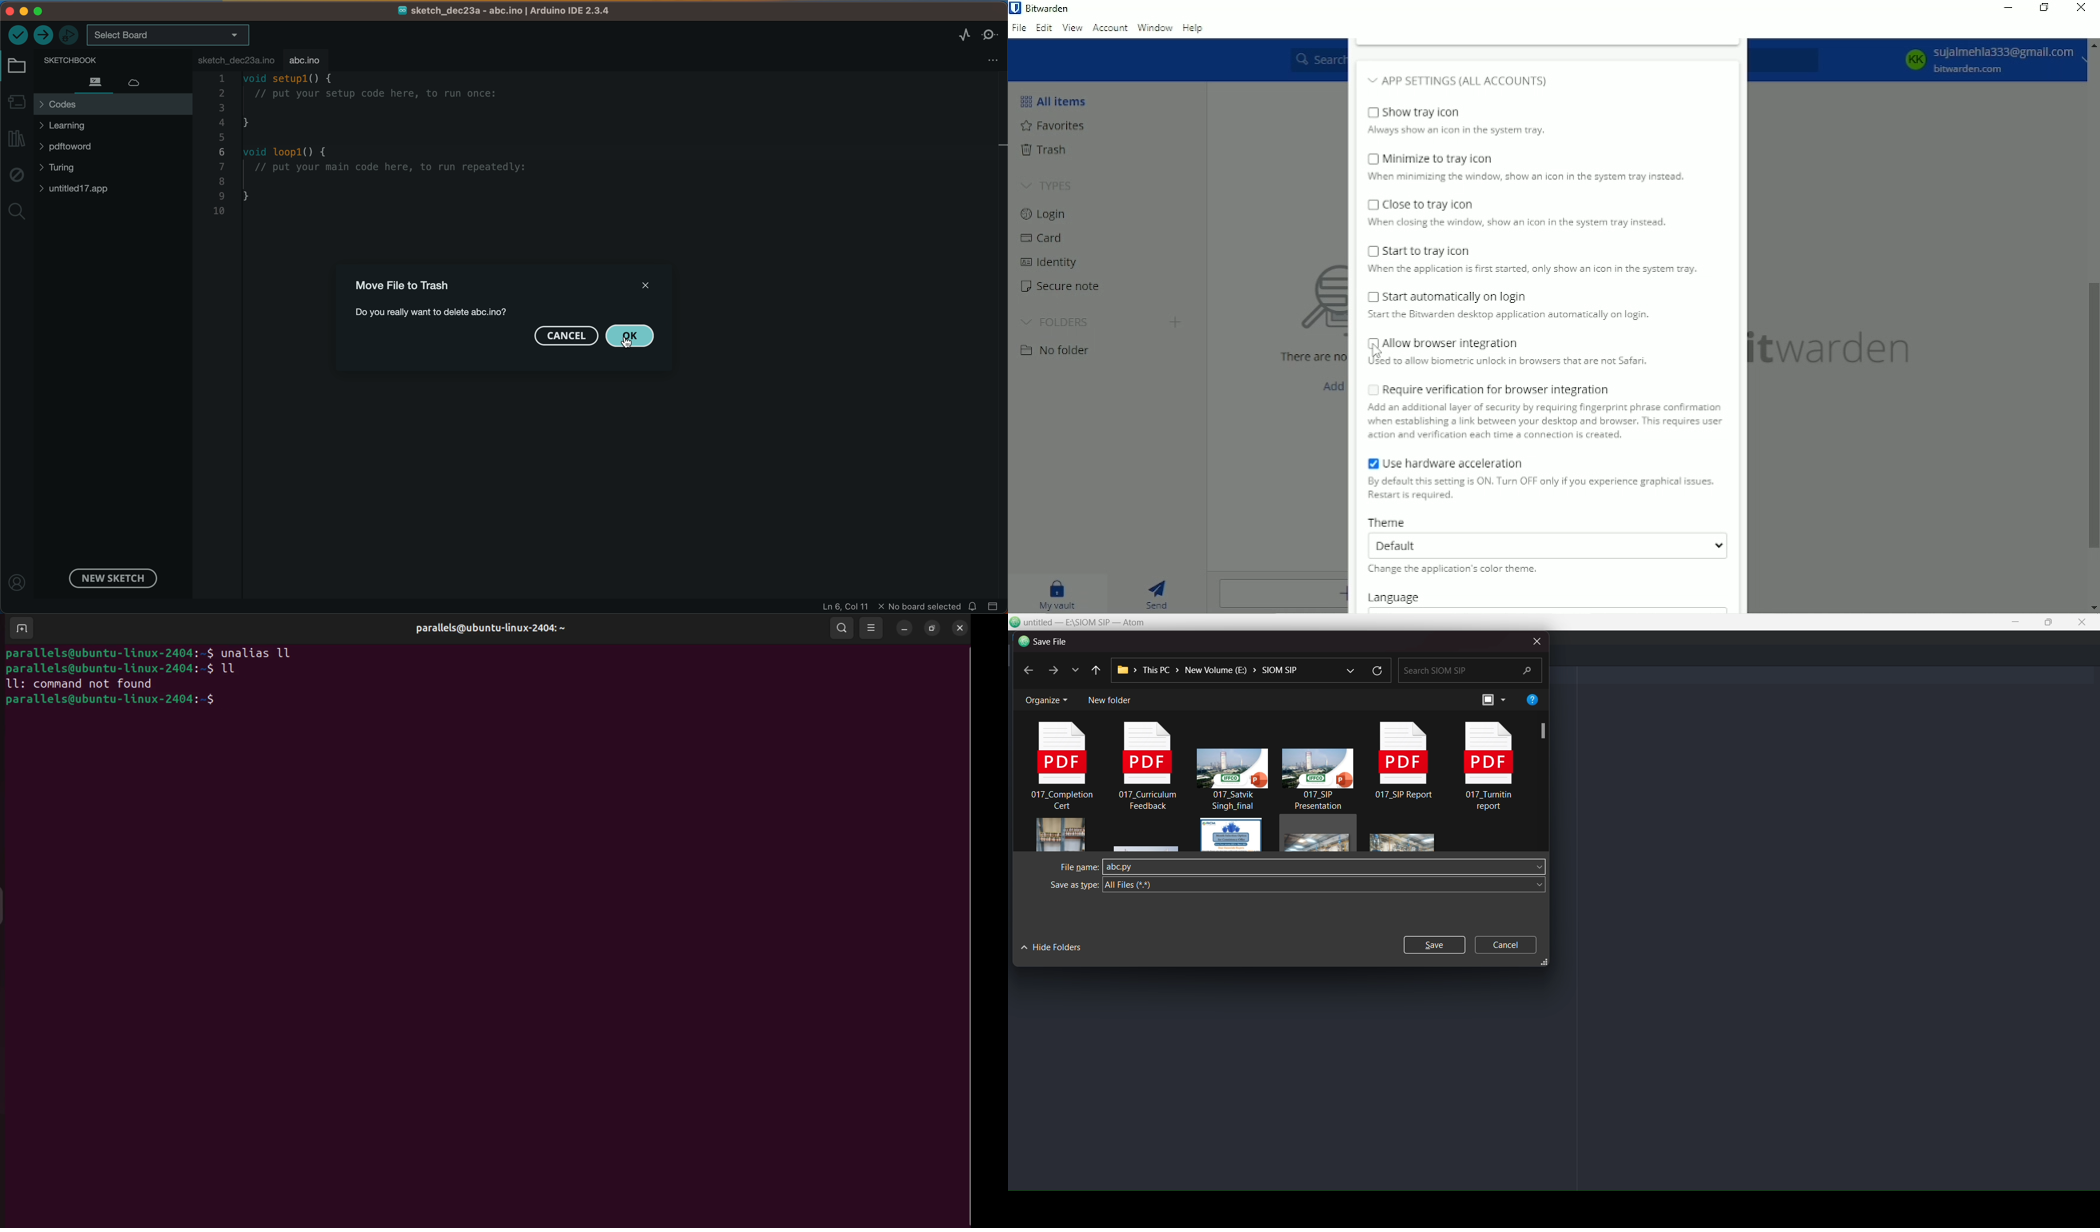 This screenshot has height=1232, width=2100. Describe the element at coordinates (1061, 287) in the screenshot. I see `Secure note` at that location.